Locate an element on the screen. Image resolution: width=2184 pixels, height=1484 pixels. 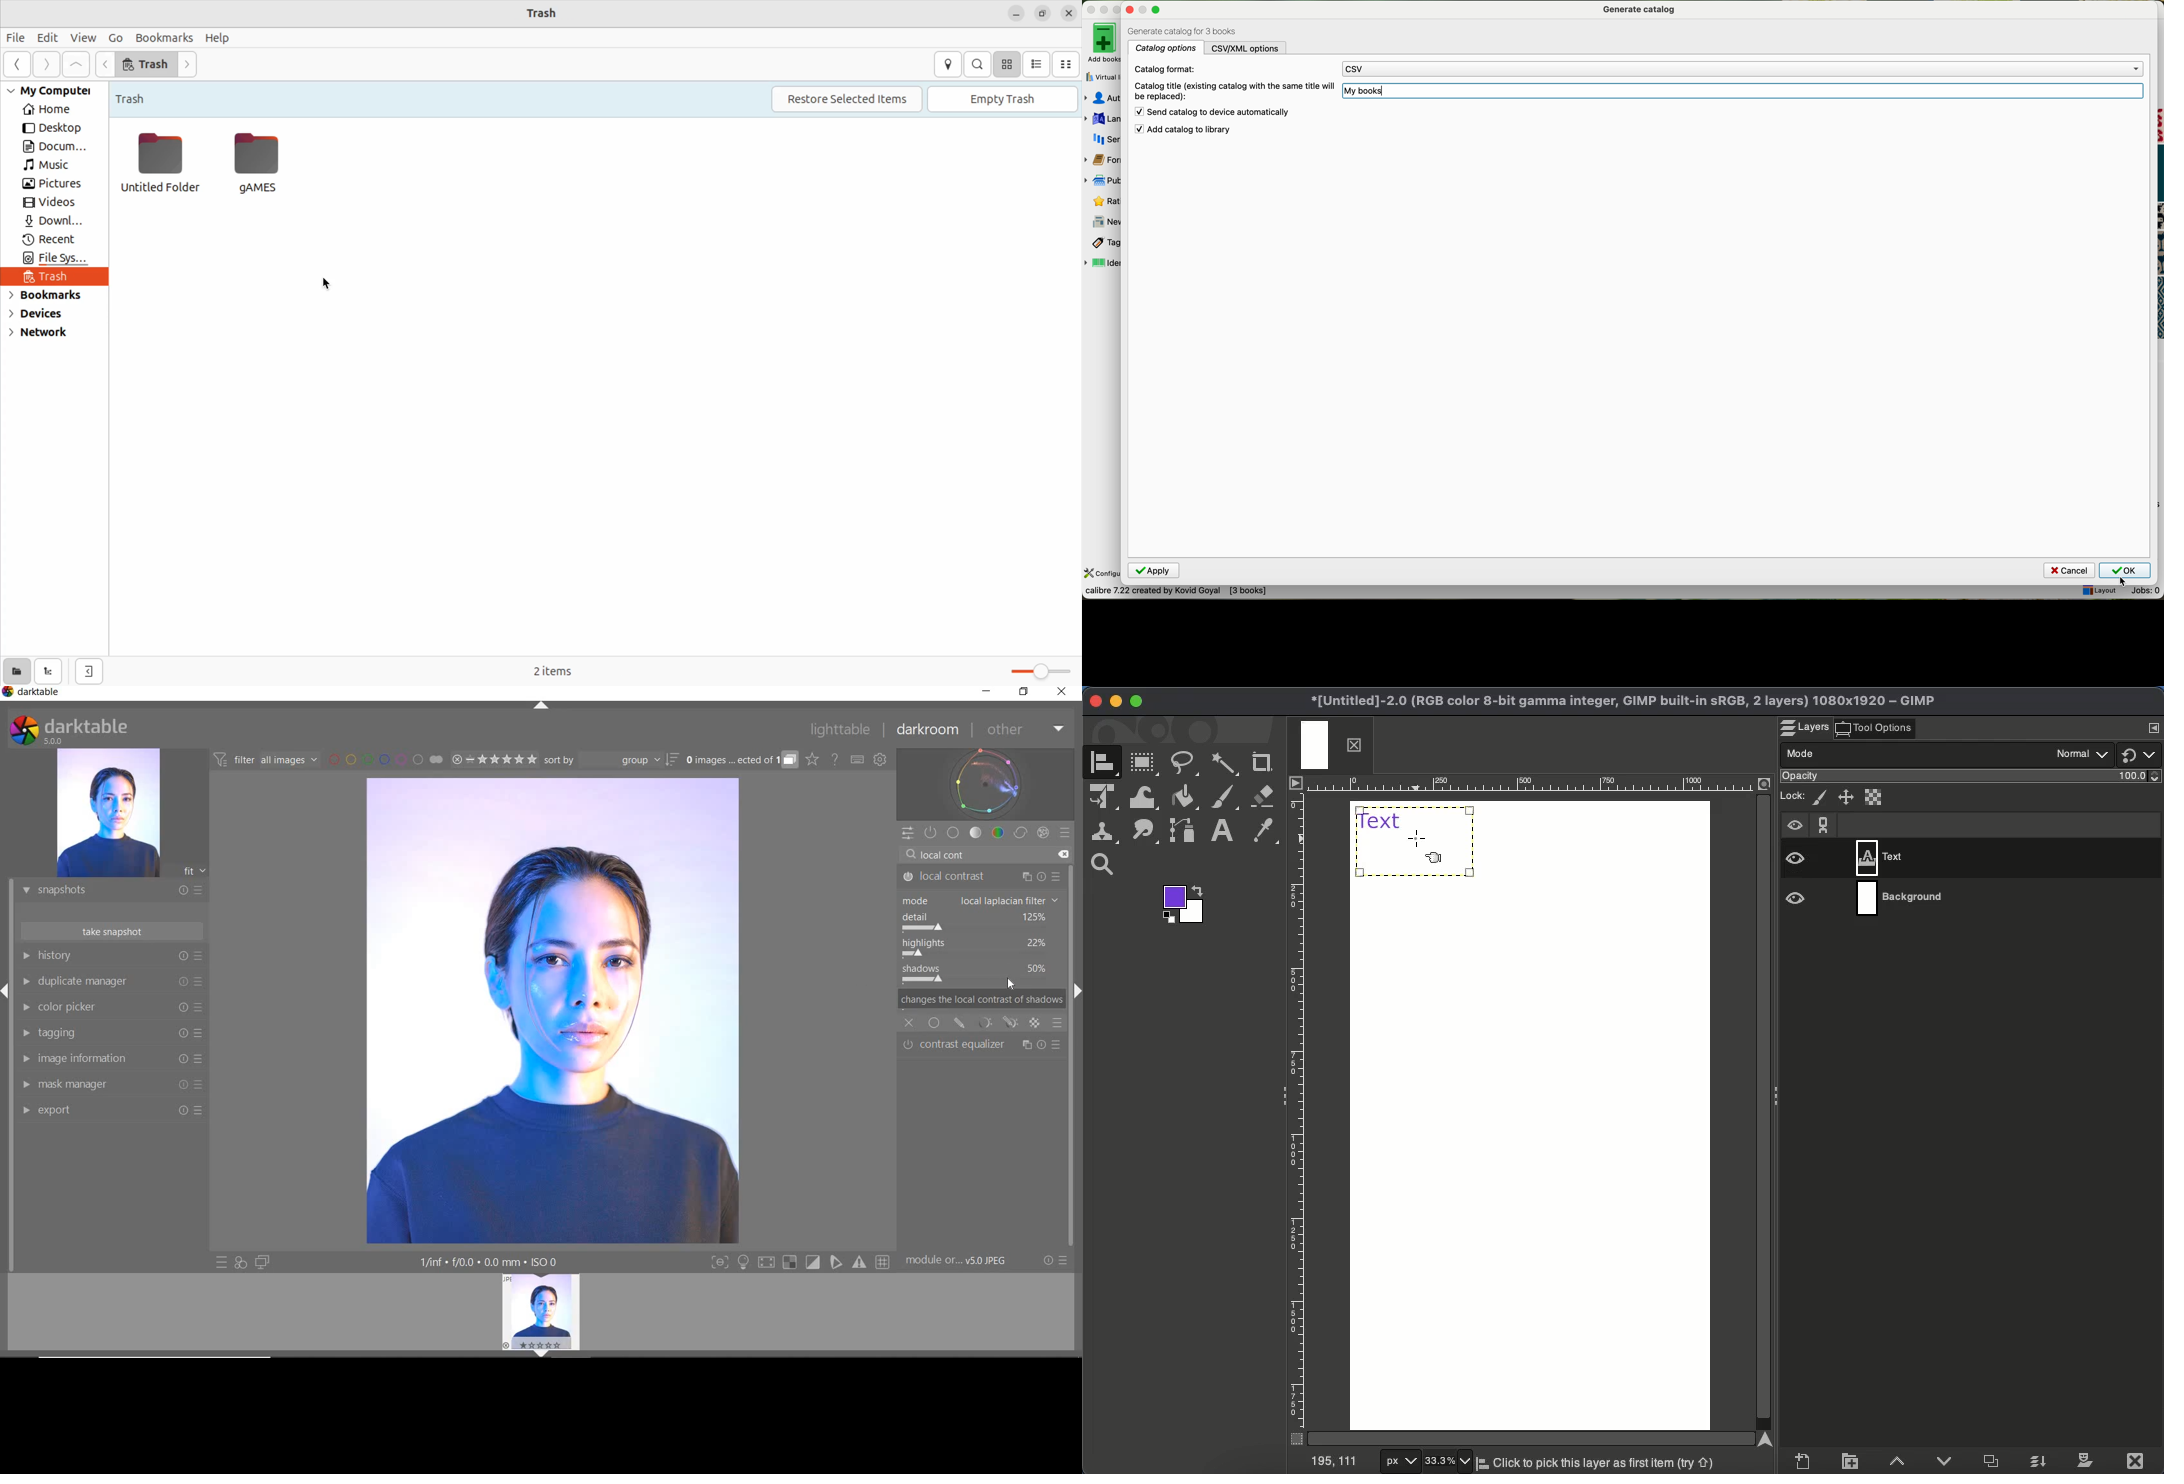
untitled folder is located at coordinates (156, 162).